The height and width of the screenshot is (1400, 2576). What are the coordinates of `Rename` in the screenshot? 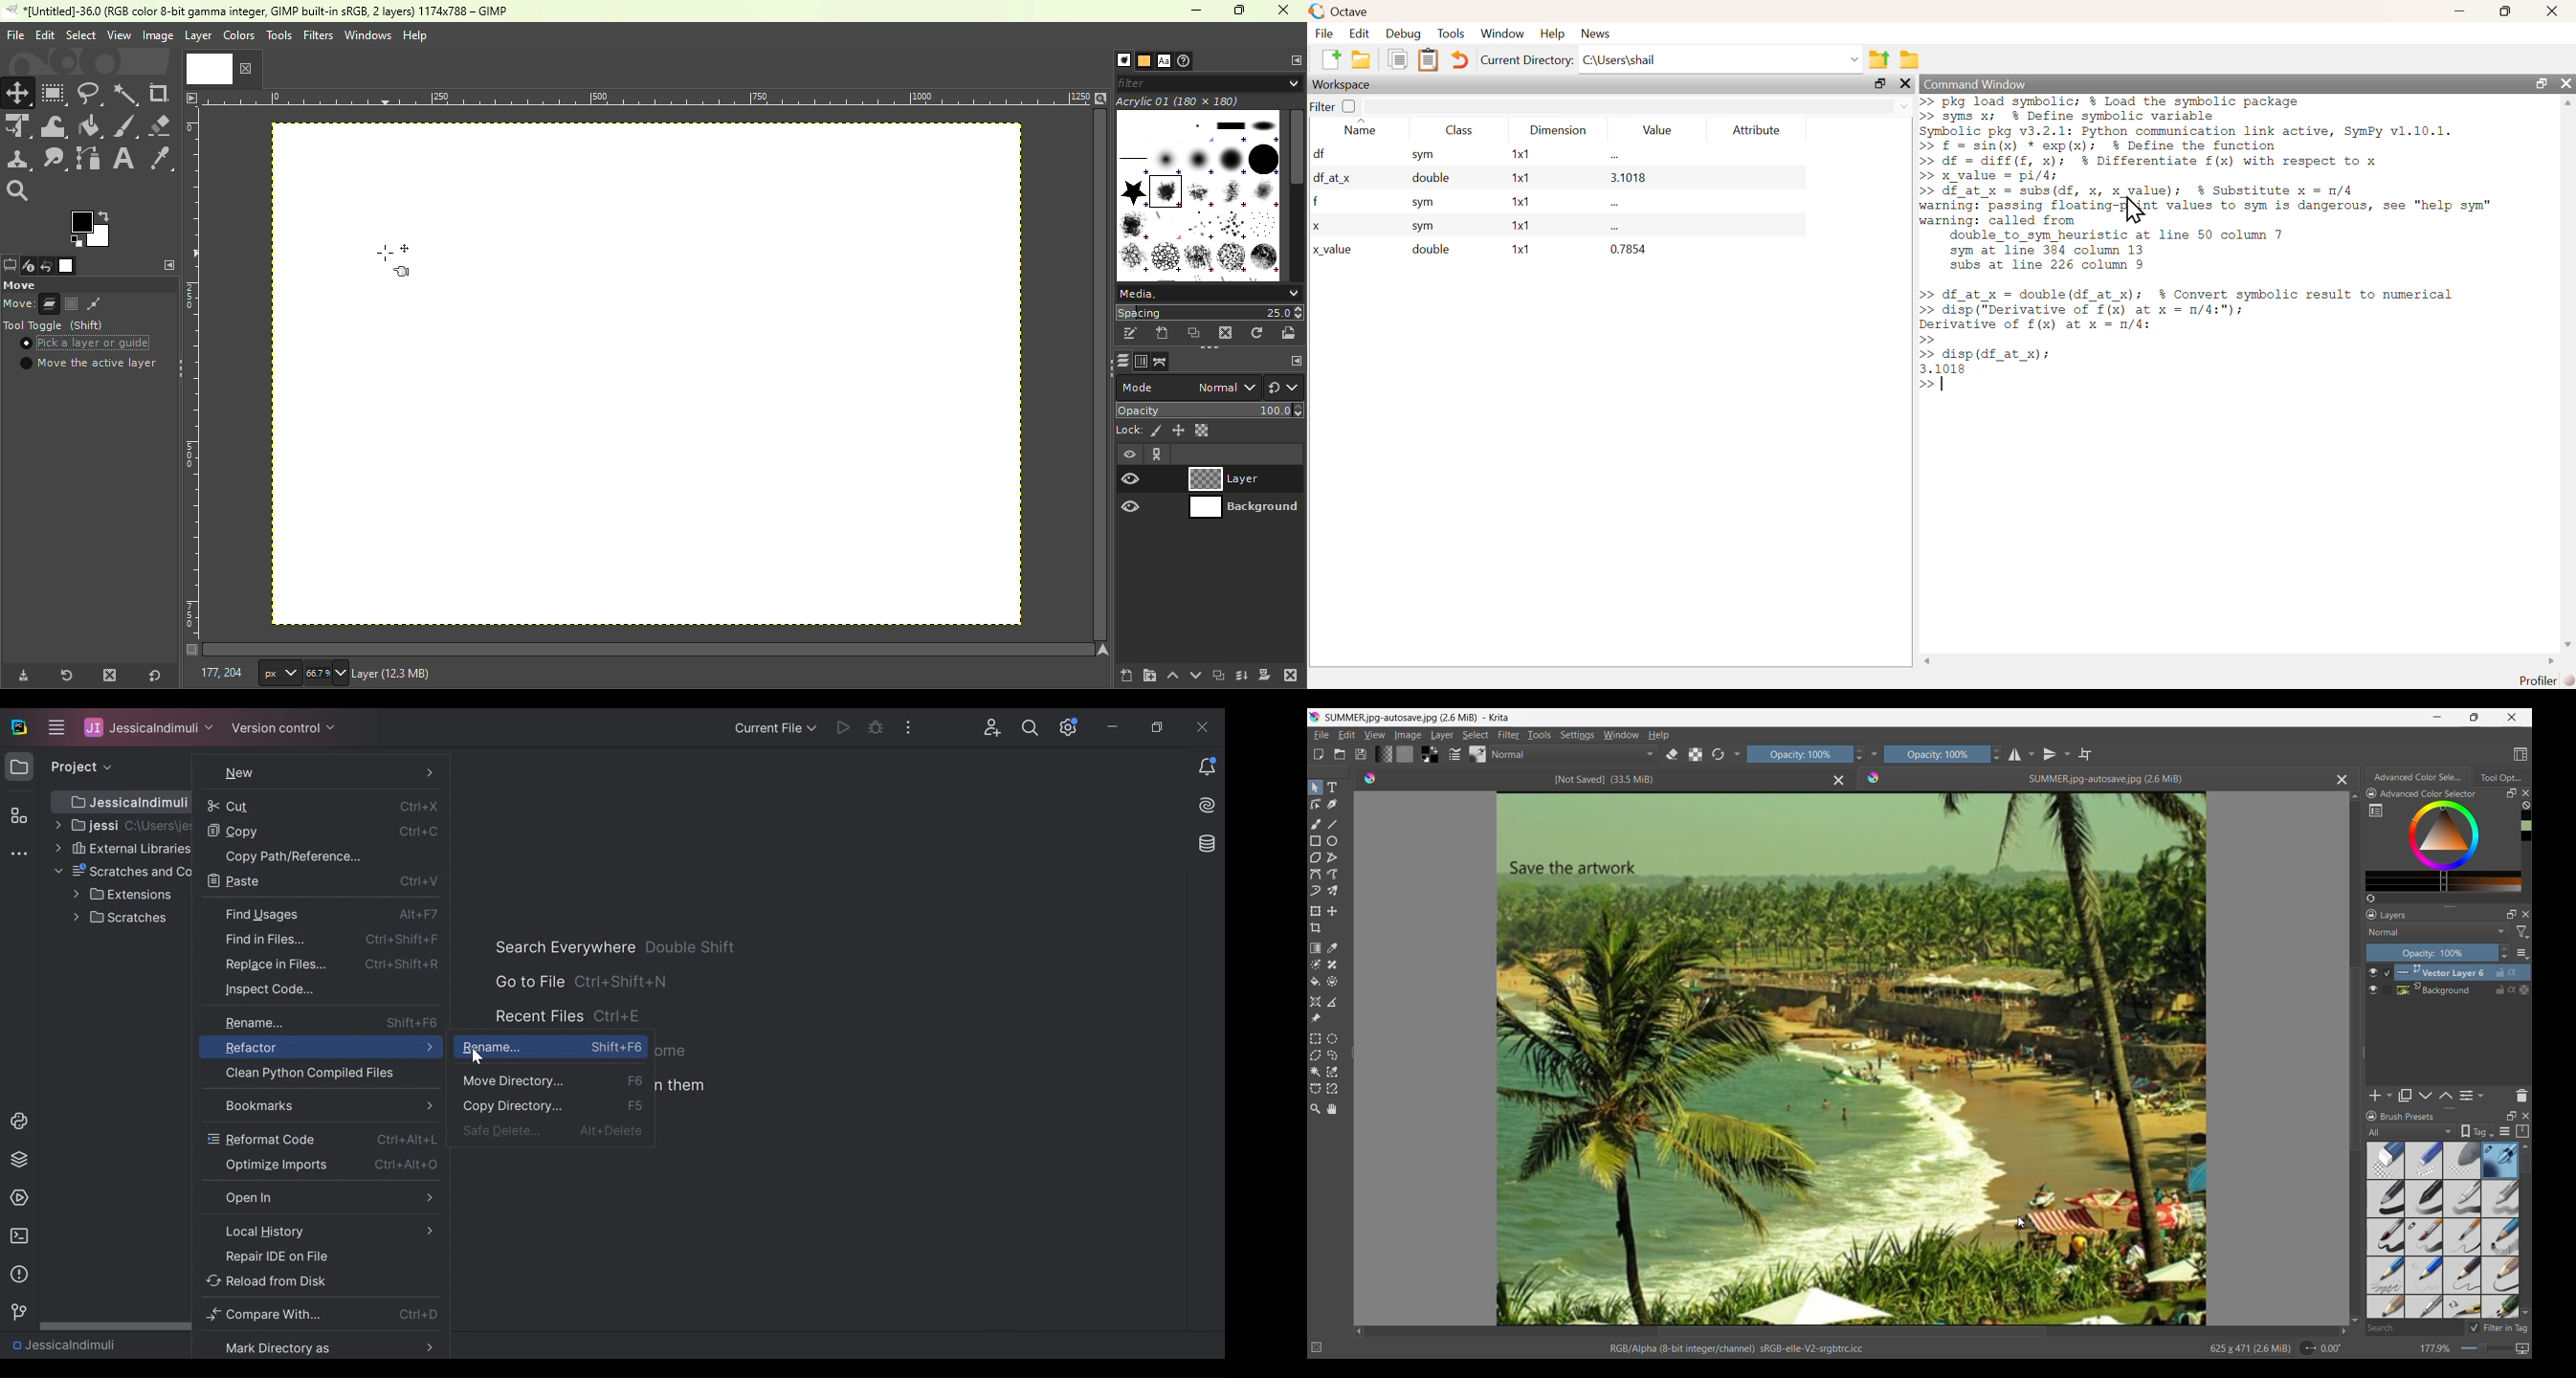 It's located at (322, 1022).